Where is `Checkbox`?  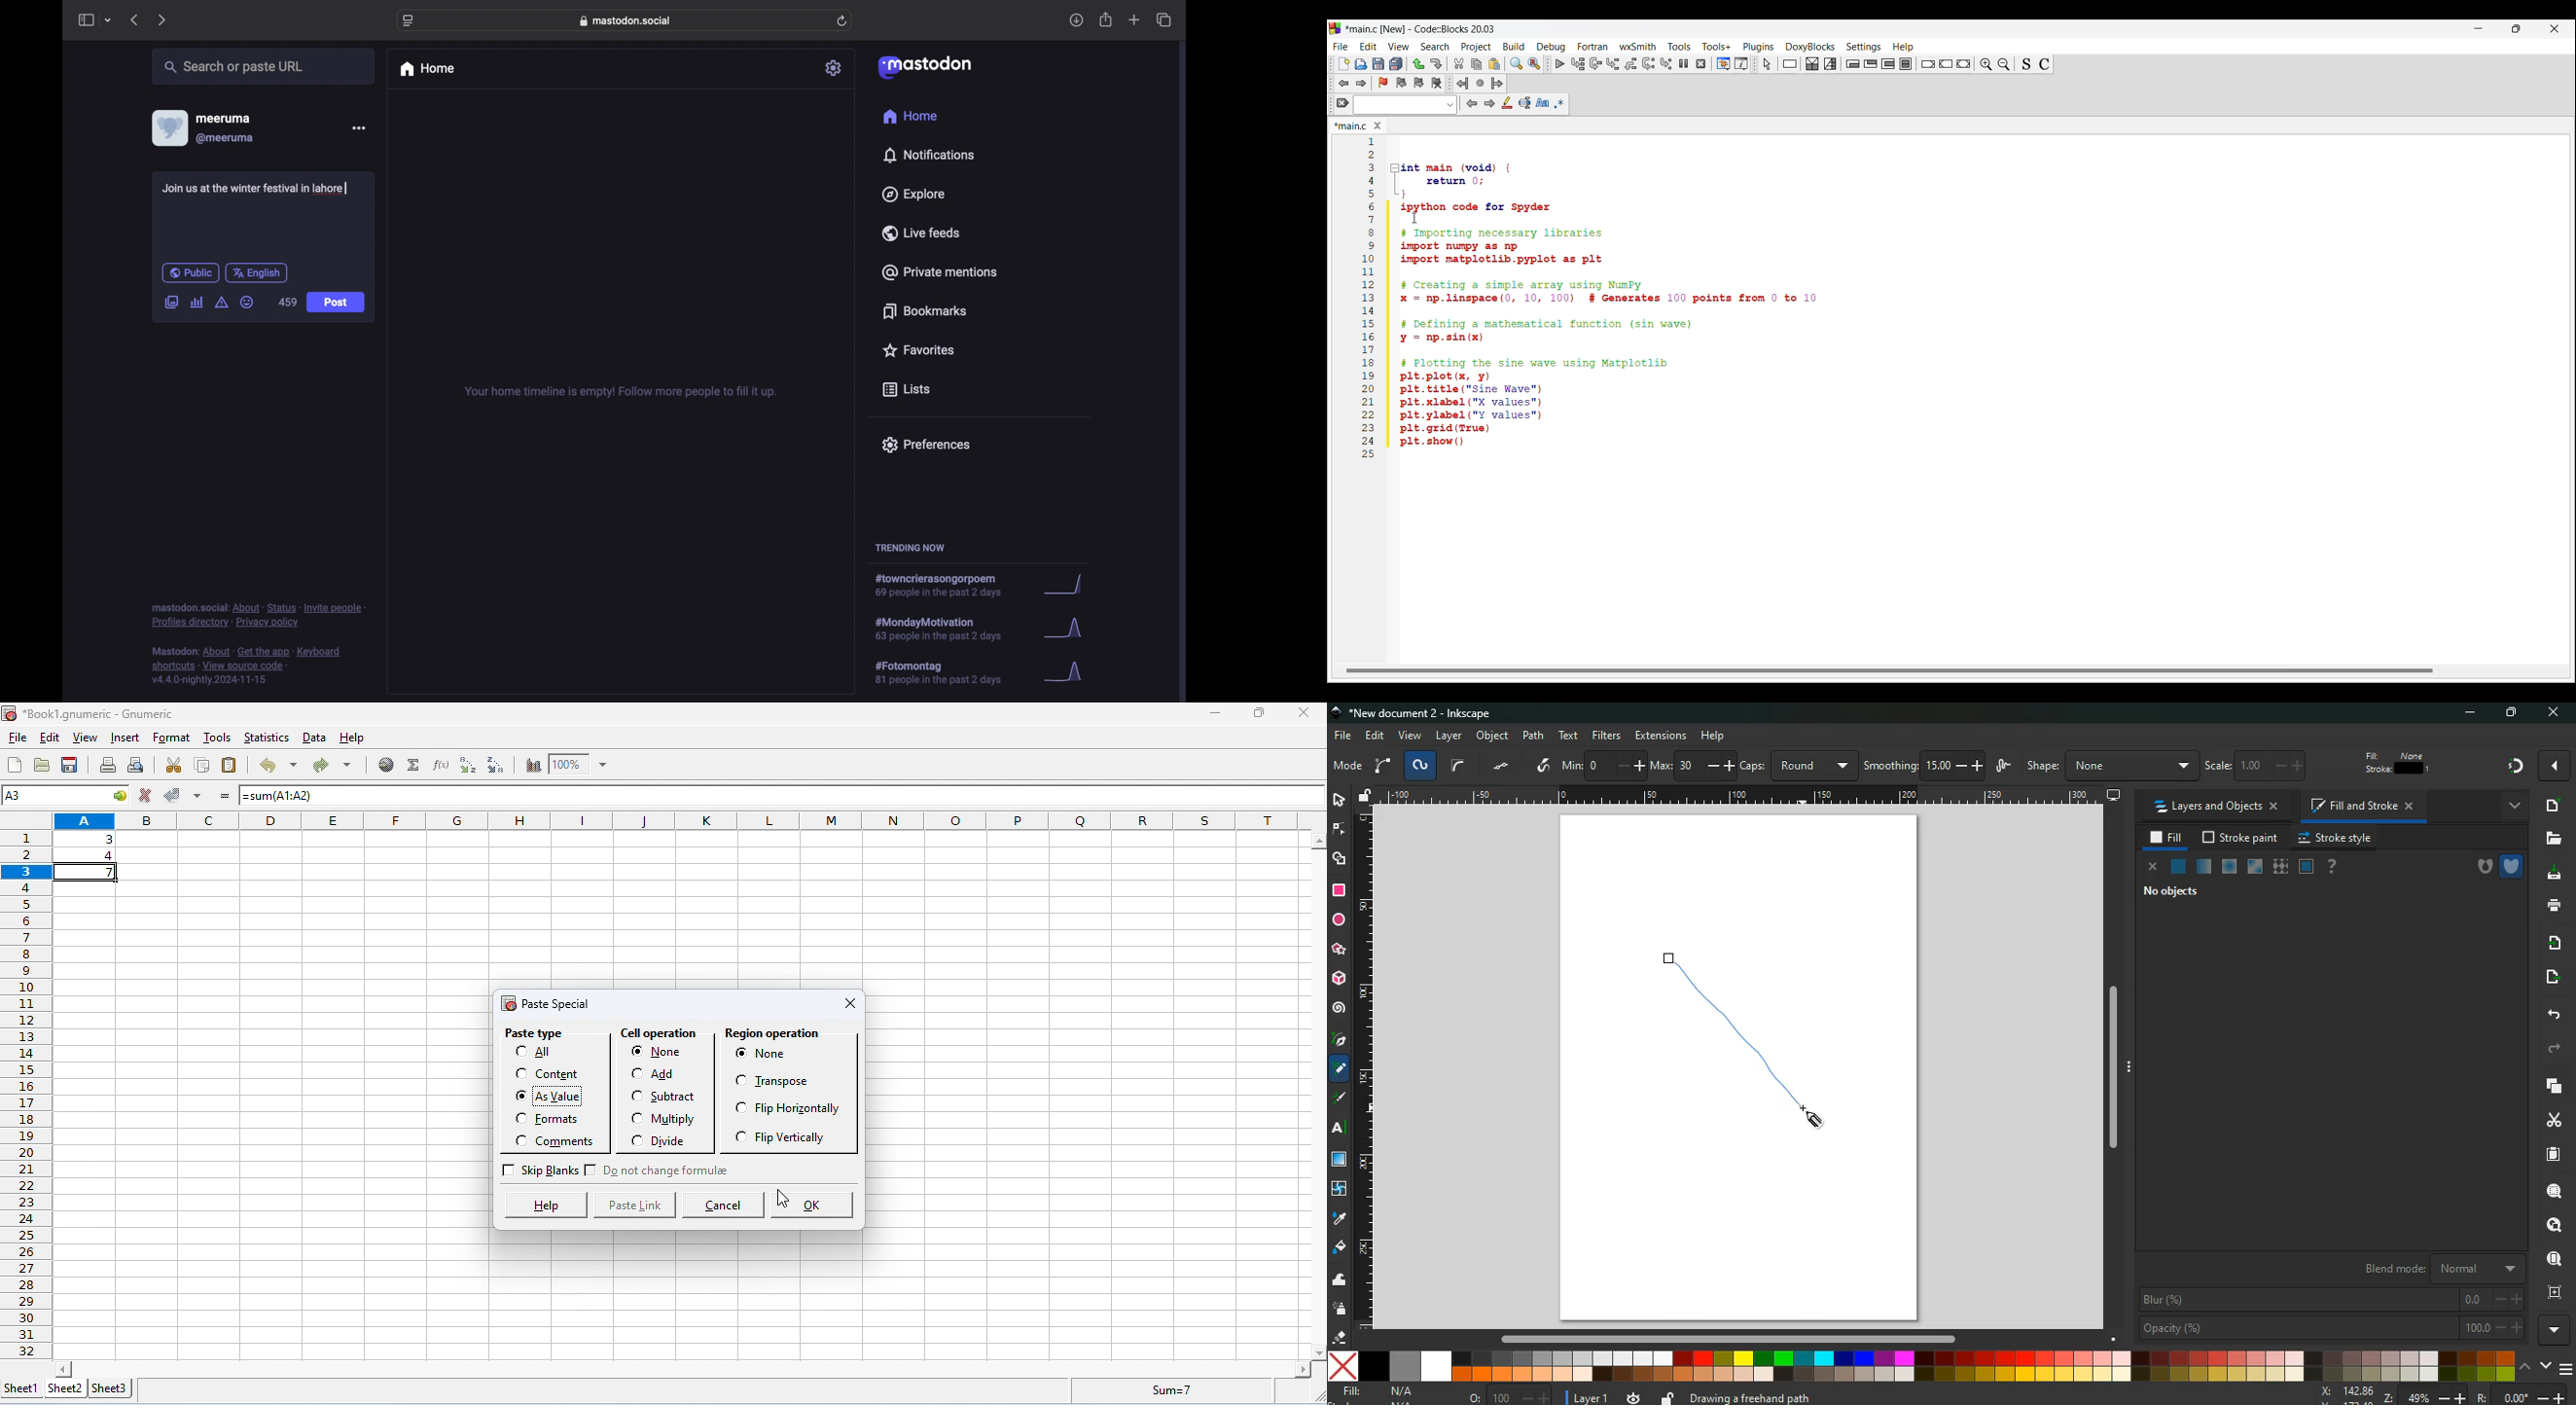 Checkbox is located at coordinates (519, 1073).